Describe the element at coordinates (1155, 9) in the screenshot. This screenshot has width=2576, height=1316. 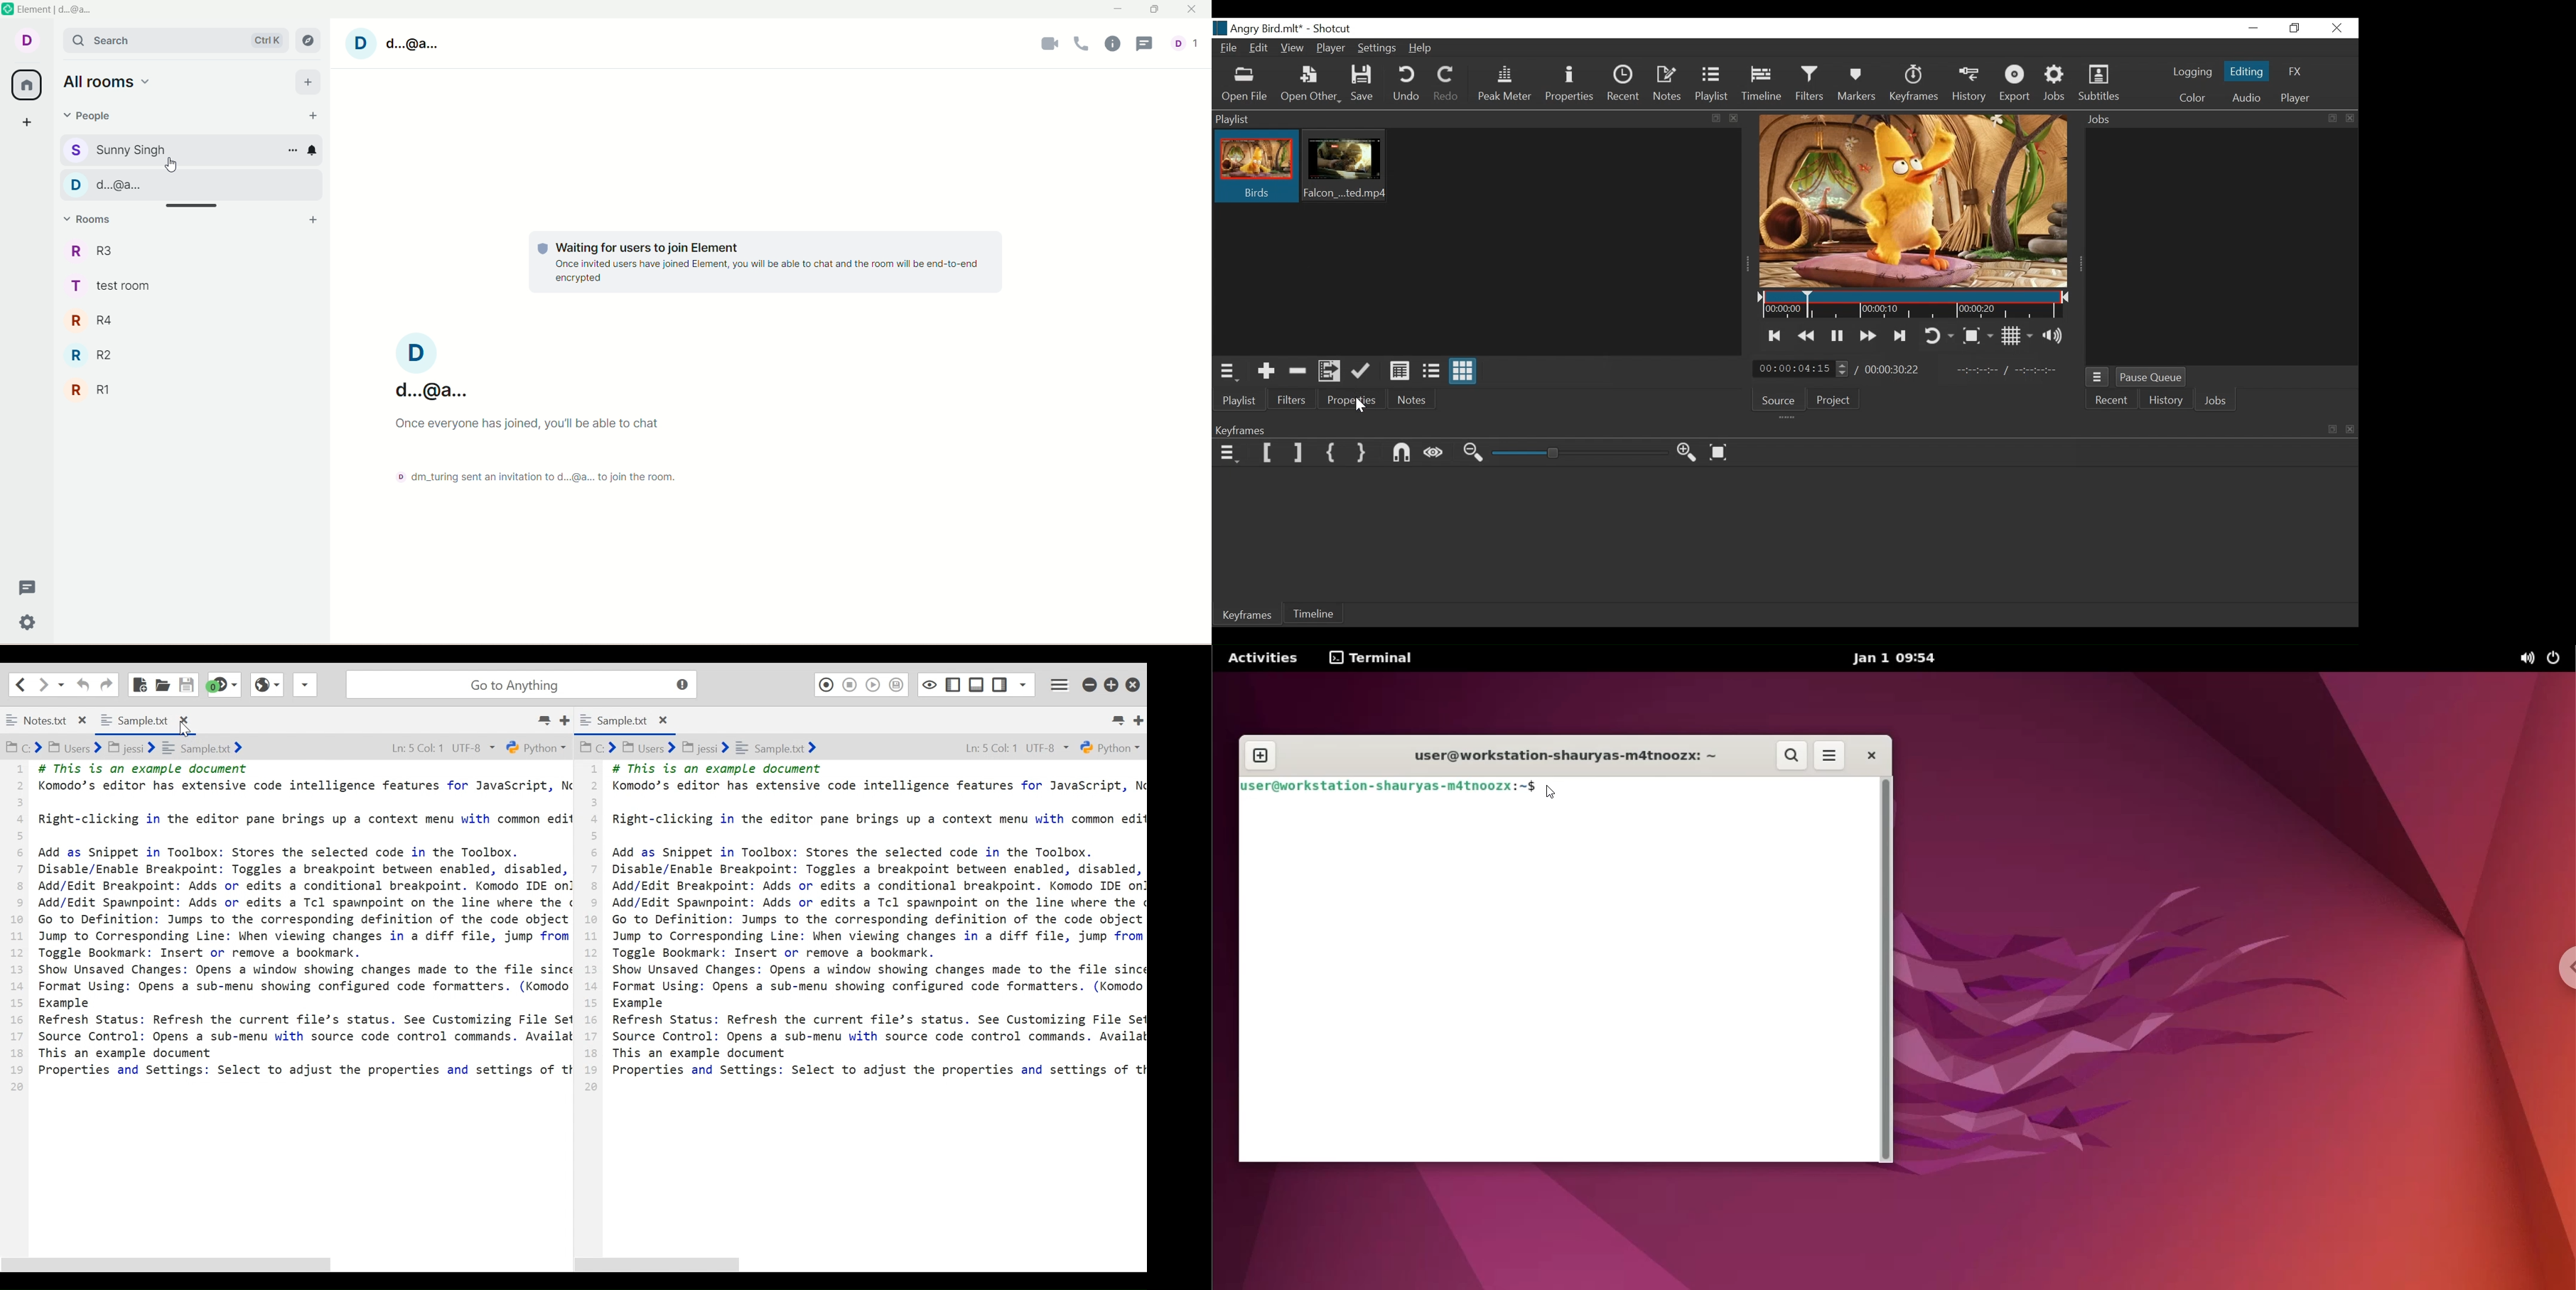
I see `maximize` at that location.